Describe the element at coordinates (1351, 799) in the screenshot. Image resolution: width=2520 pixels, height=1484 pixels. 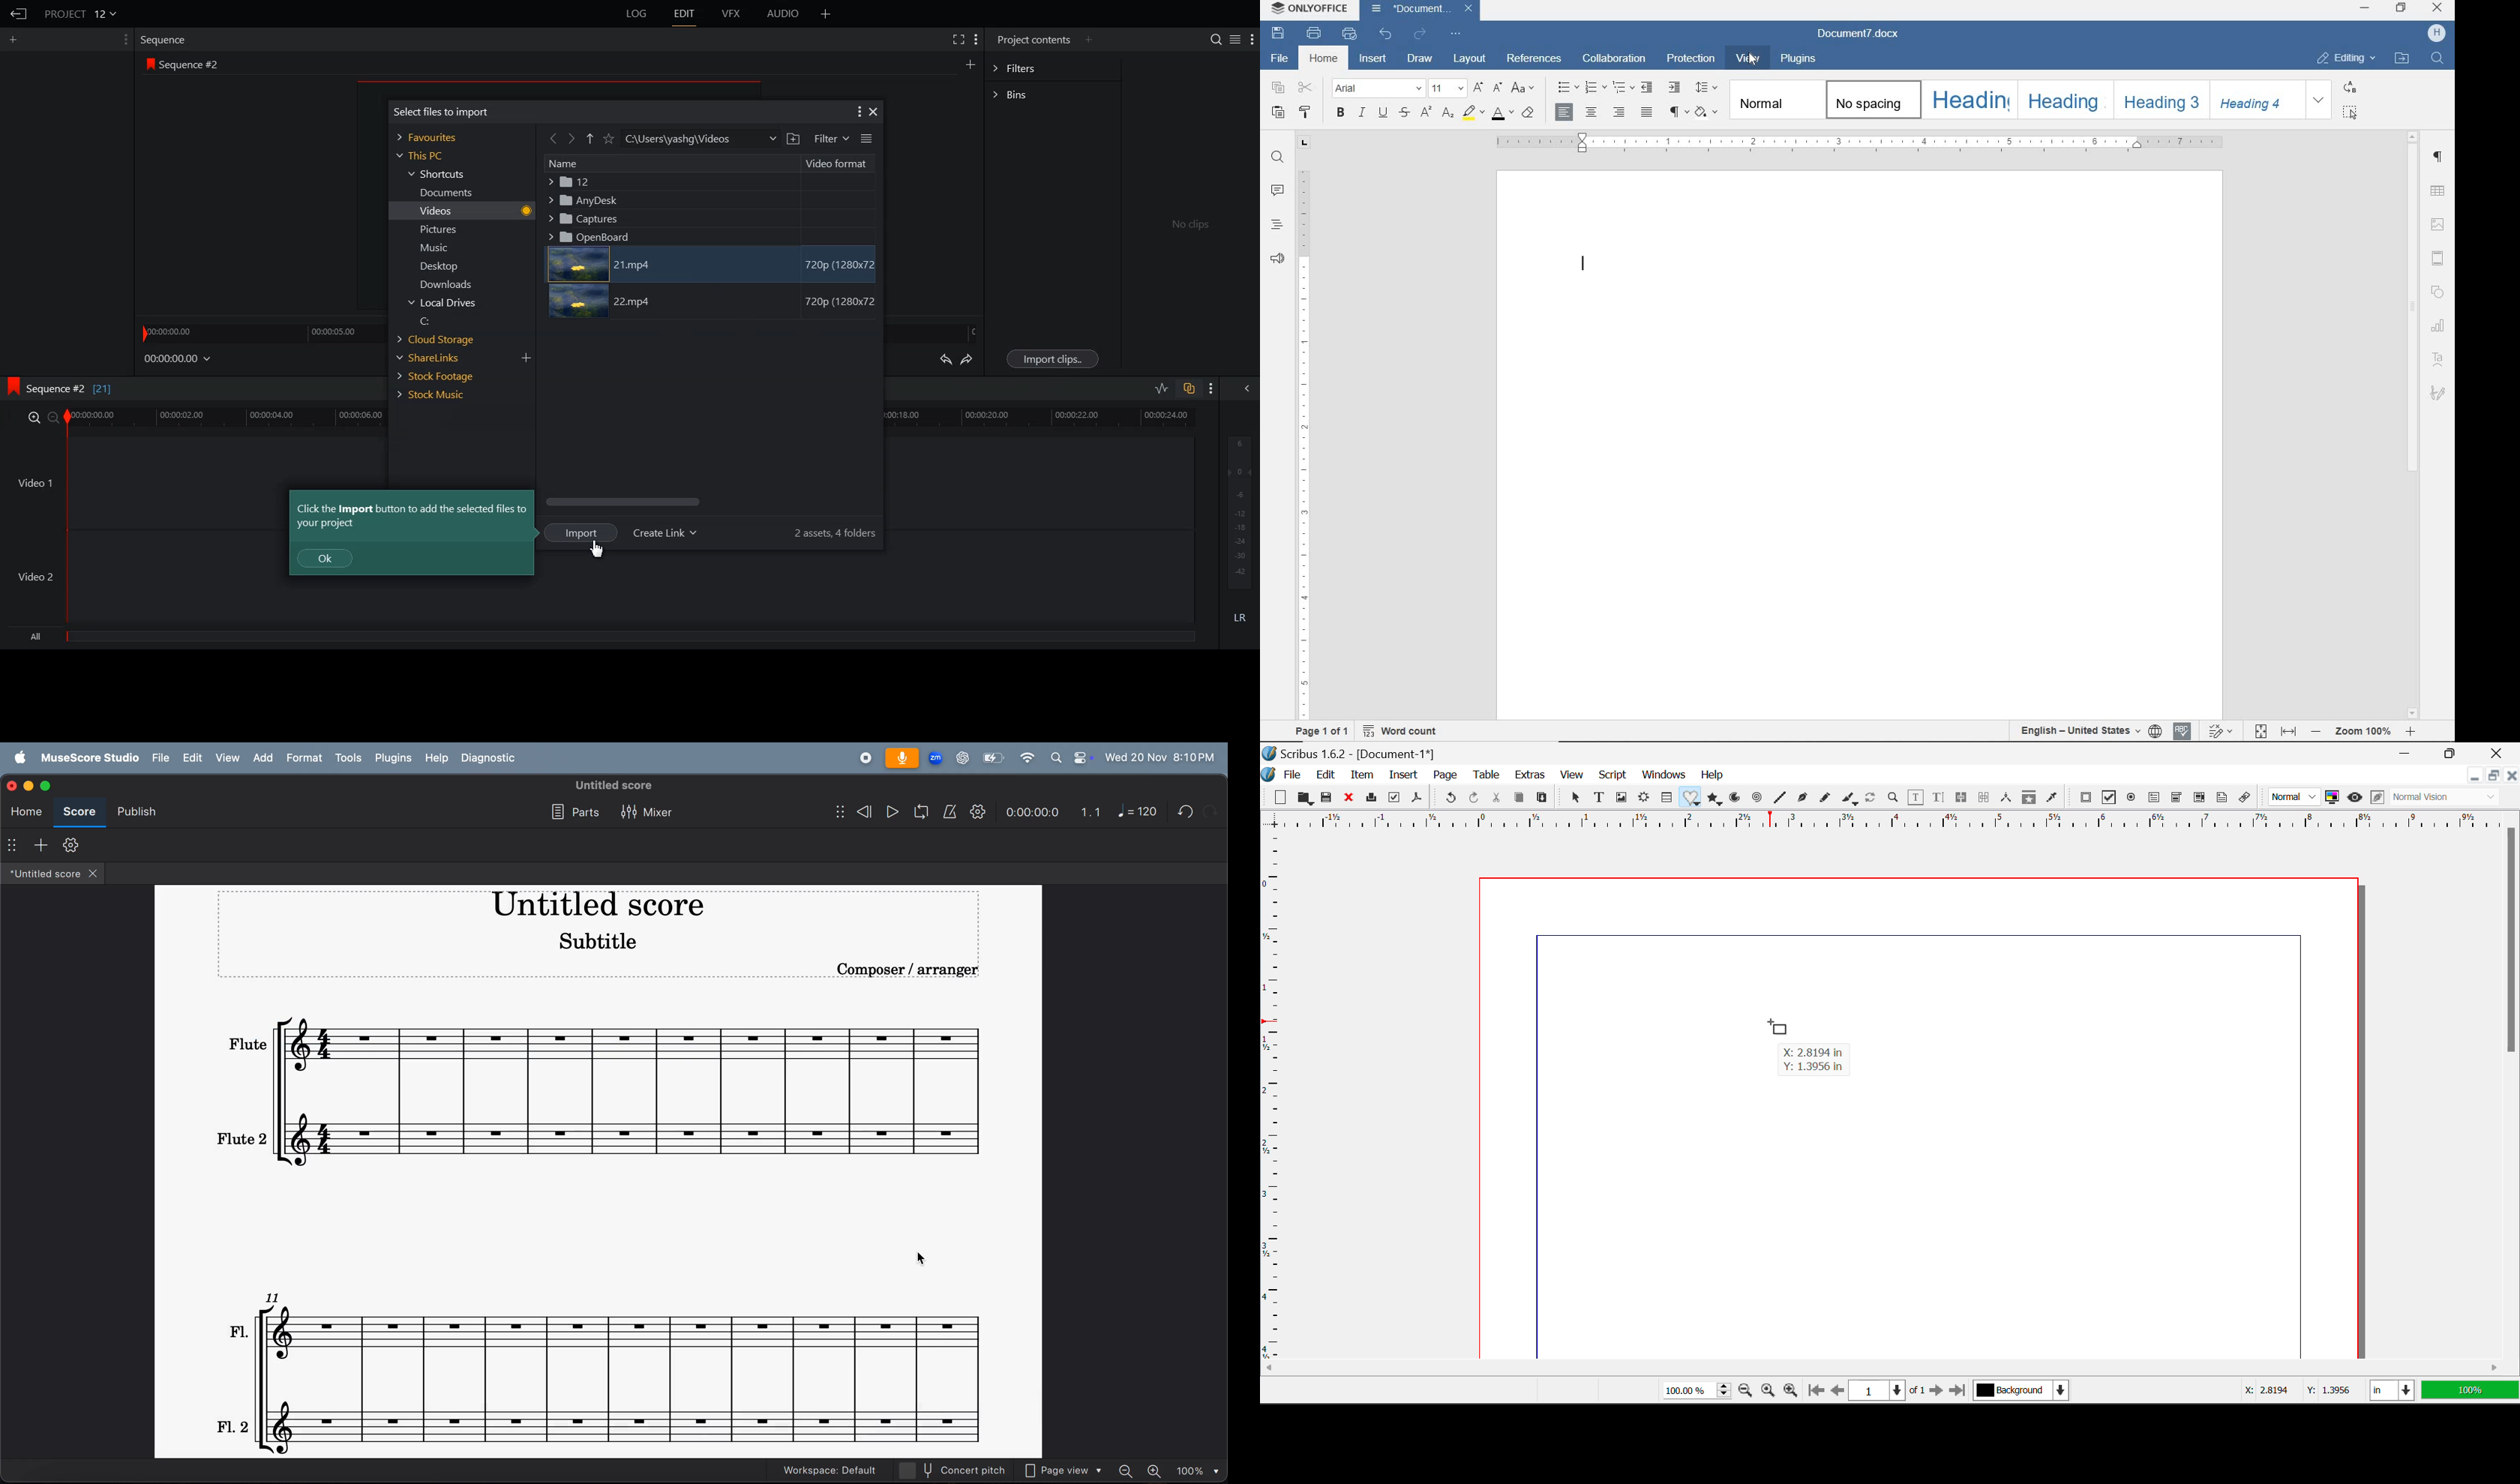
I see `Close` at that location.